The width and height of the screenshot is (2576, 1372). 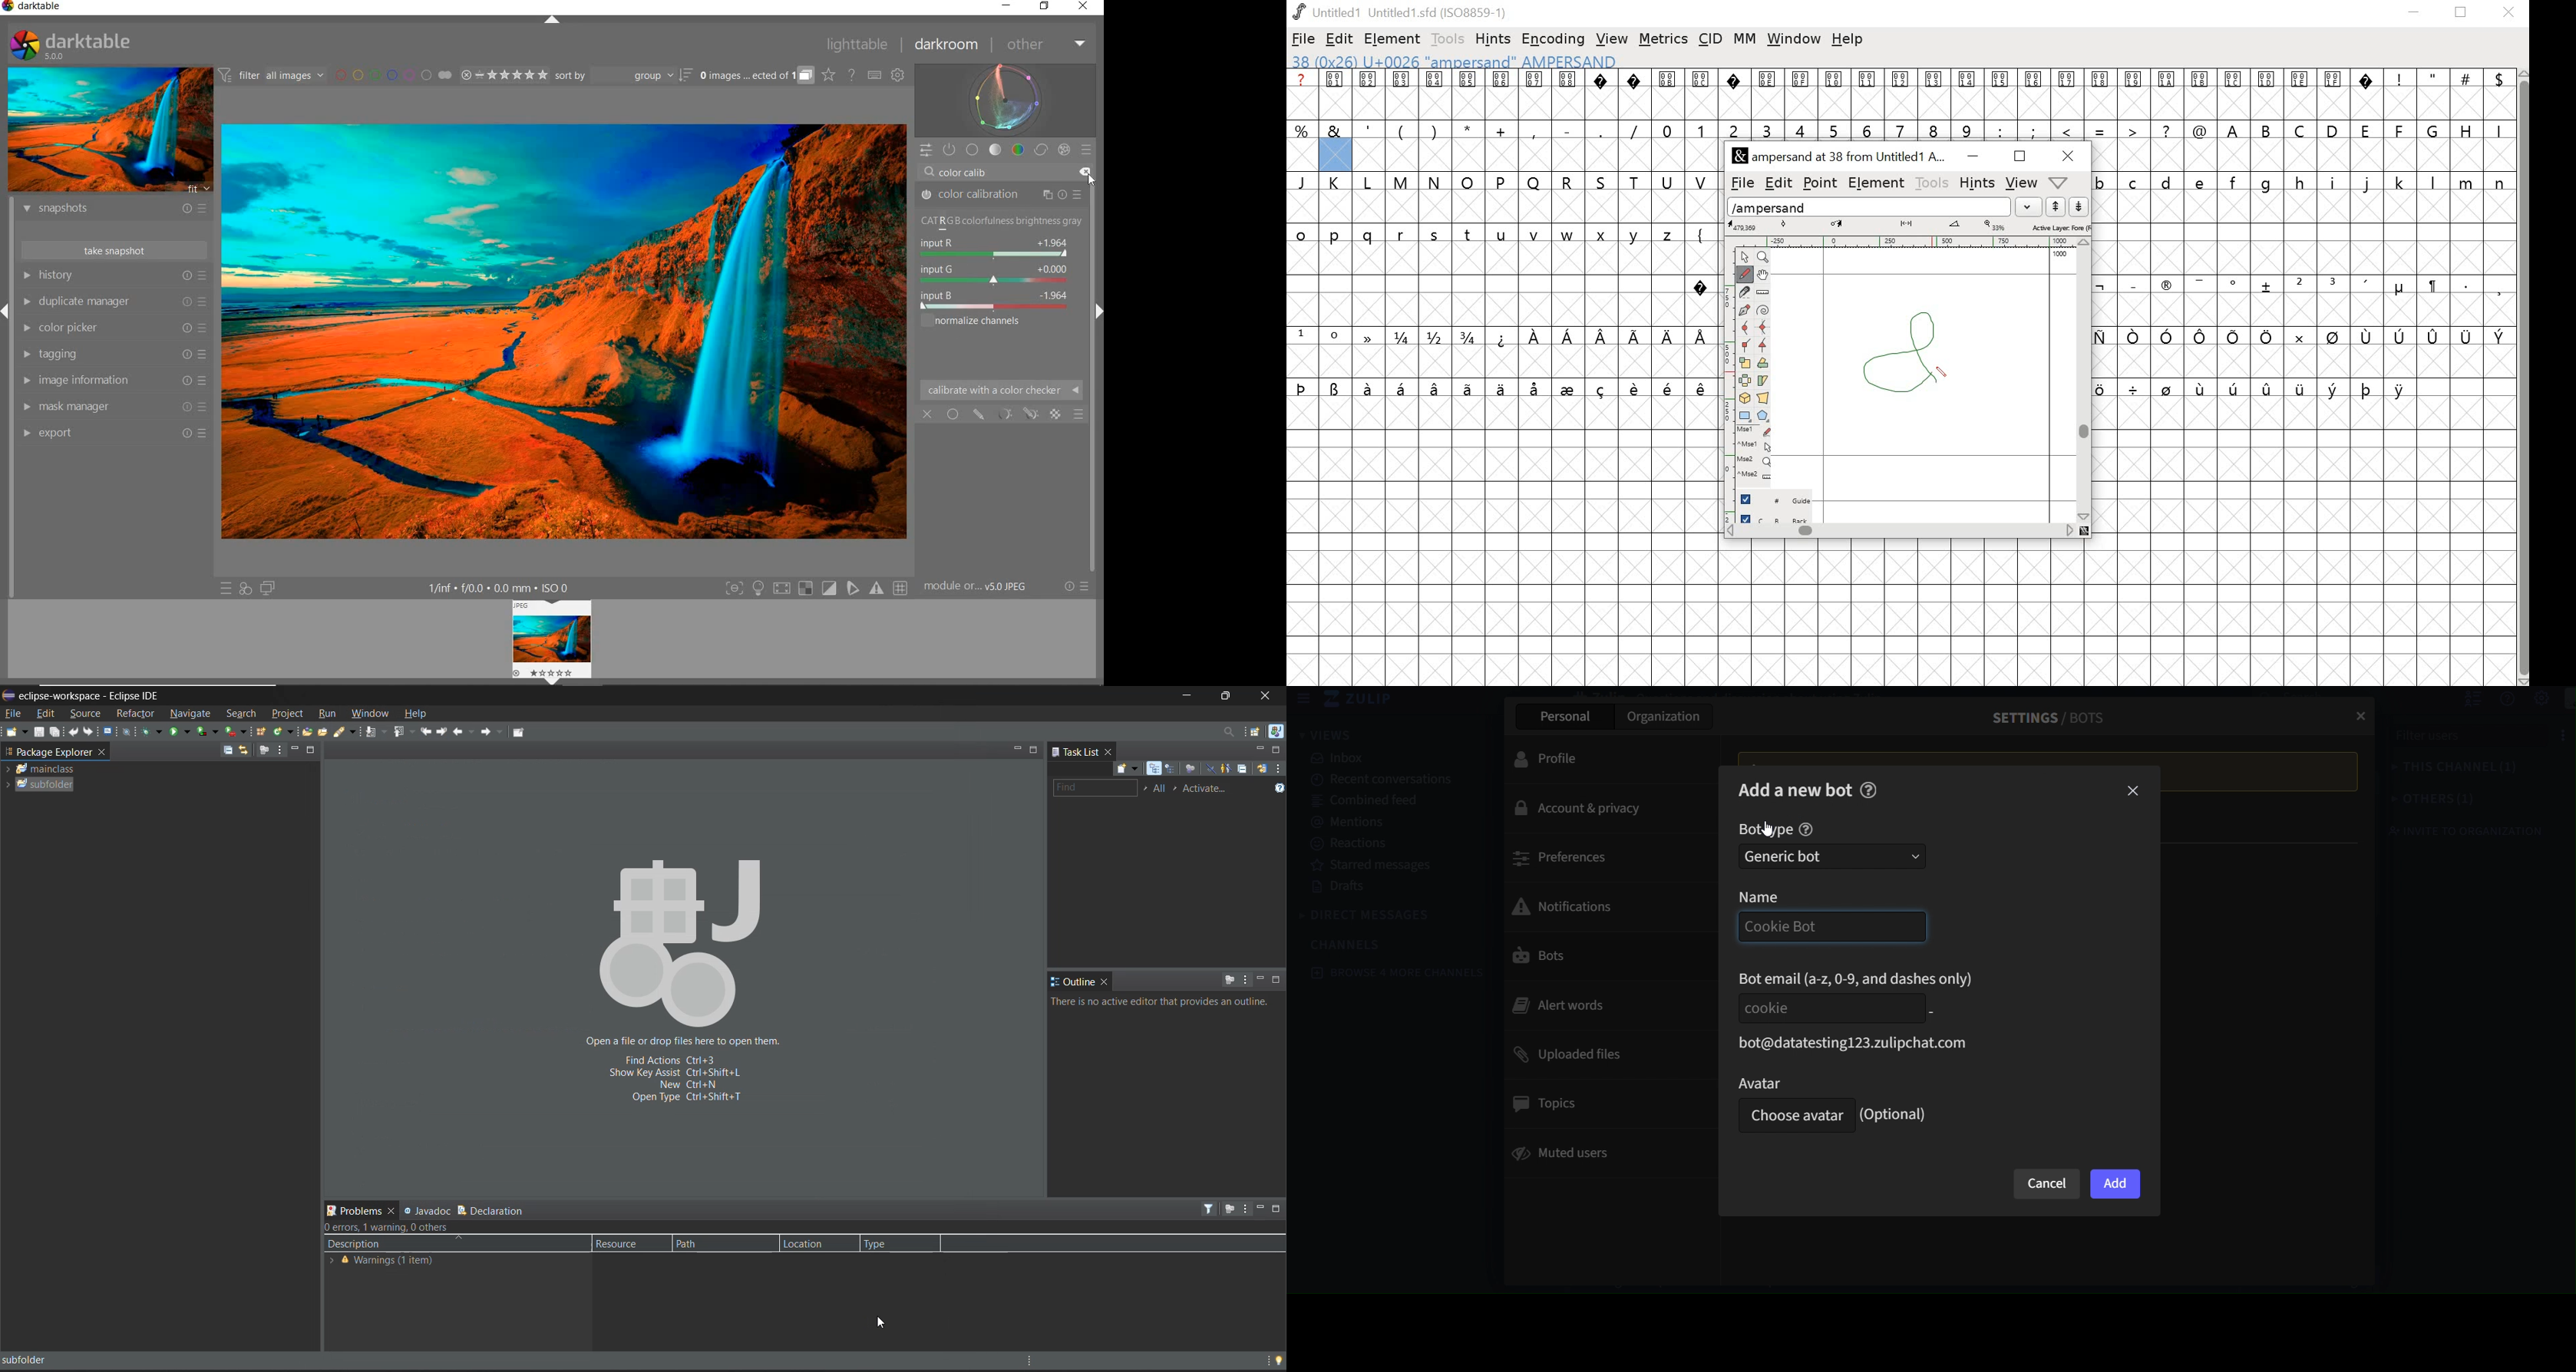 I want to click on minimize, so click(x=1260, y=980).